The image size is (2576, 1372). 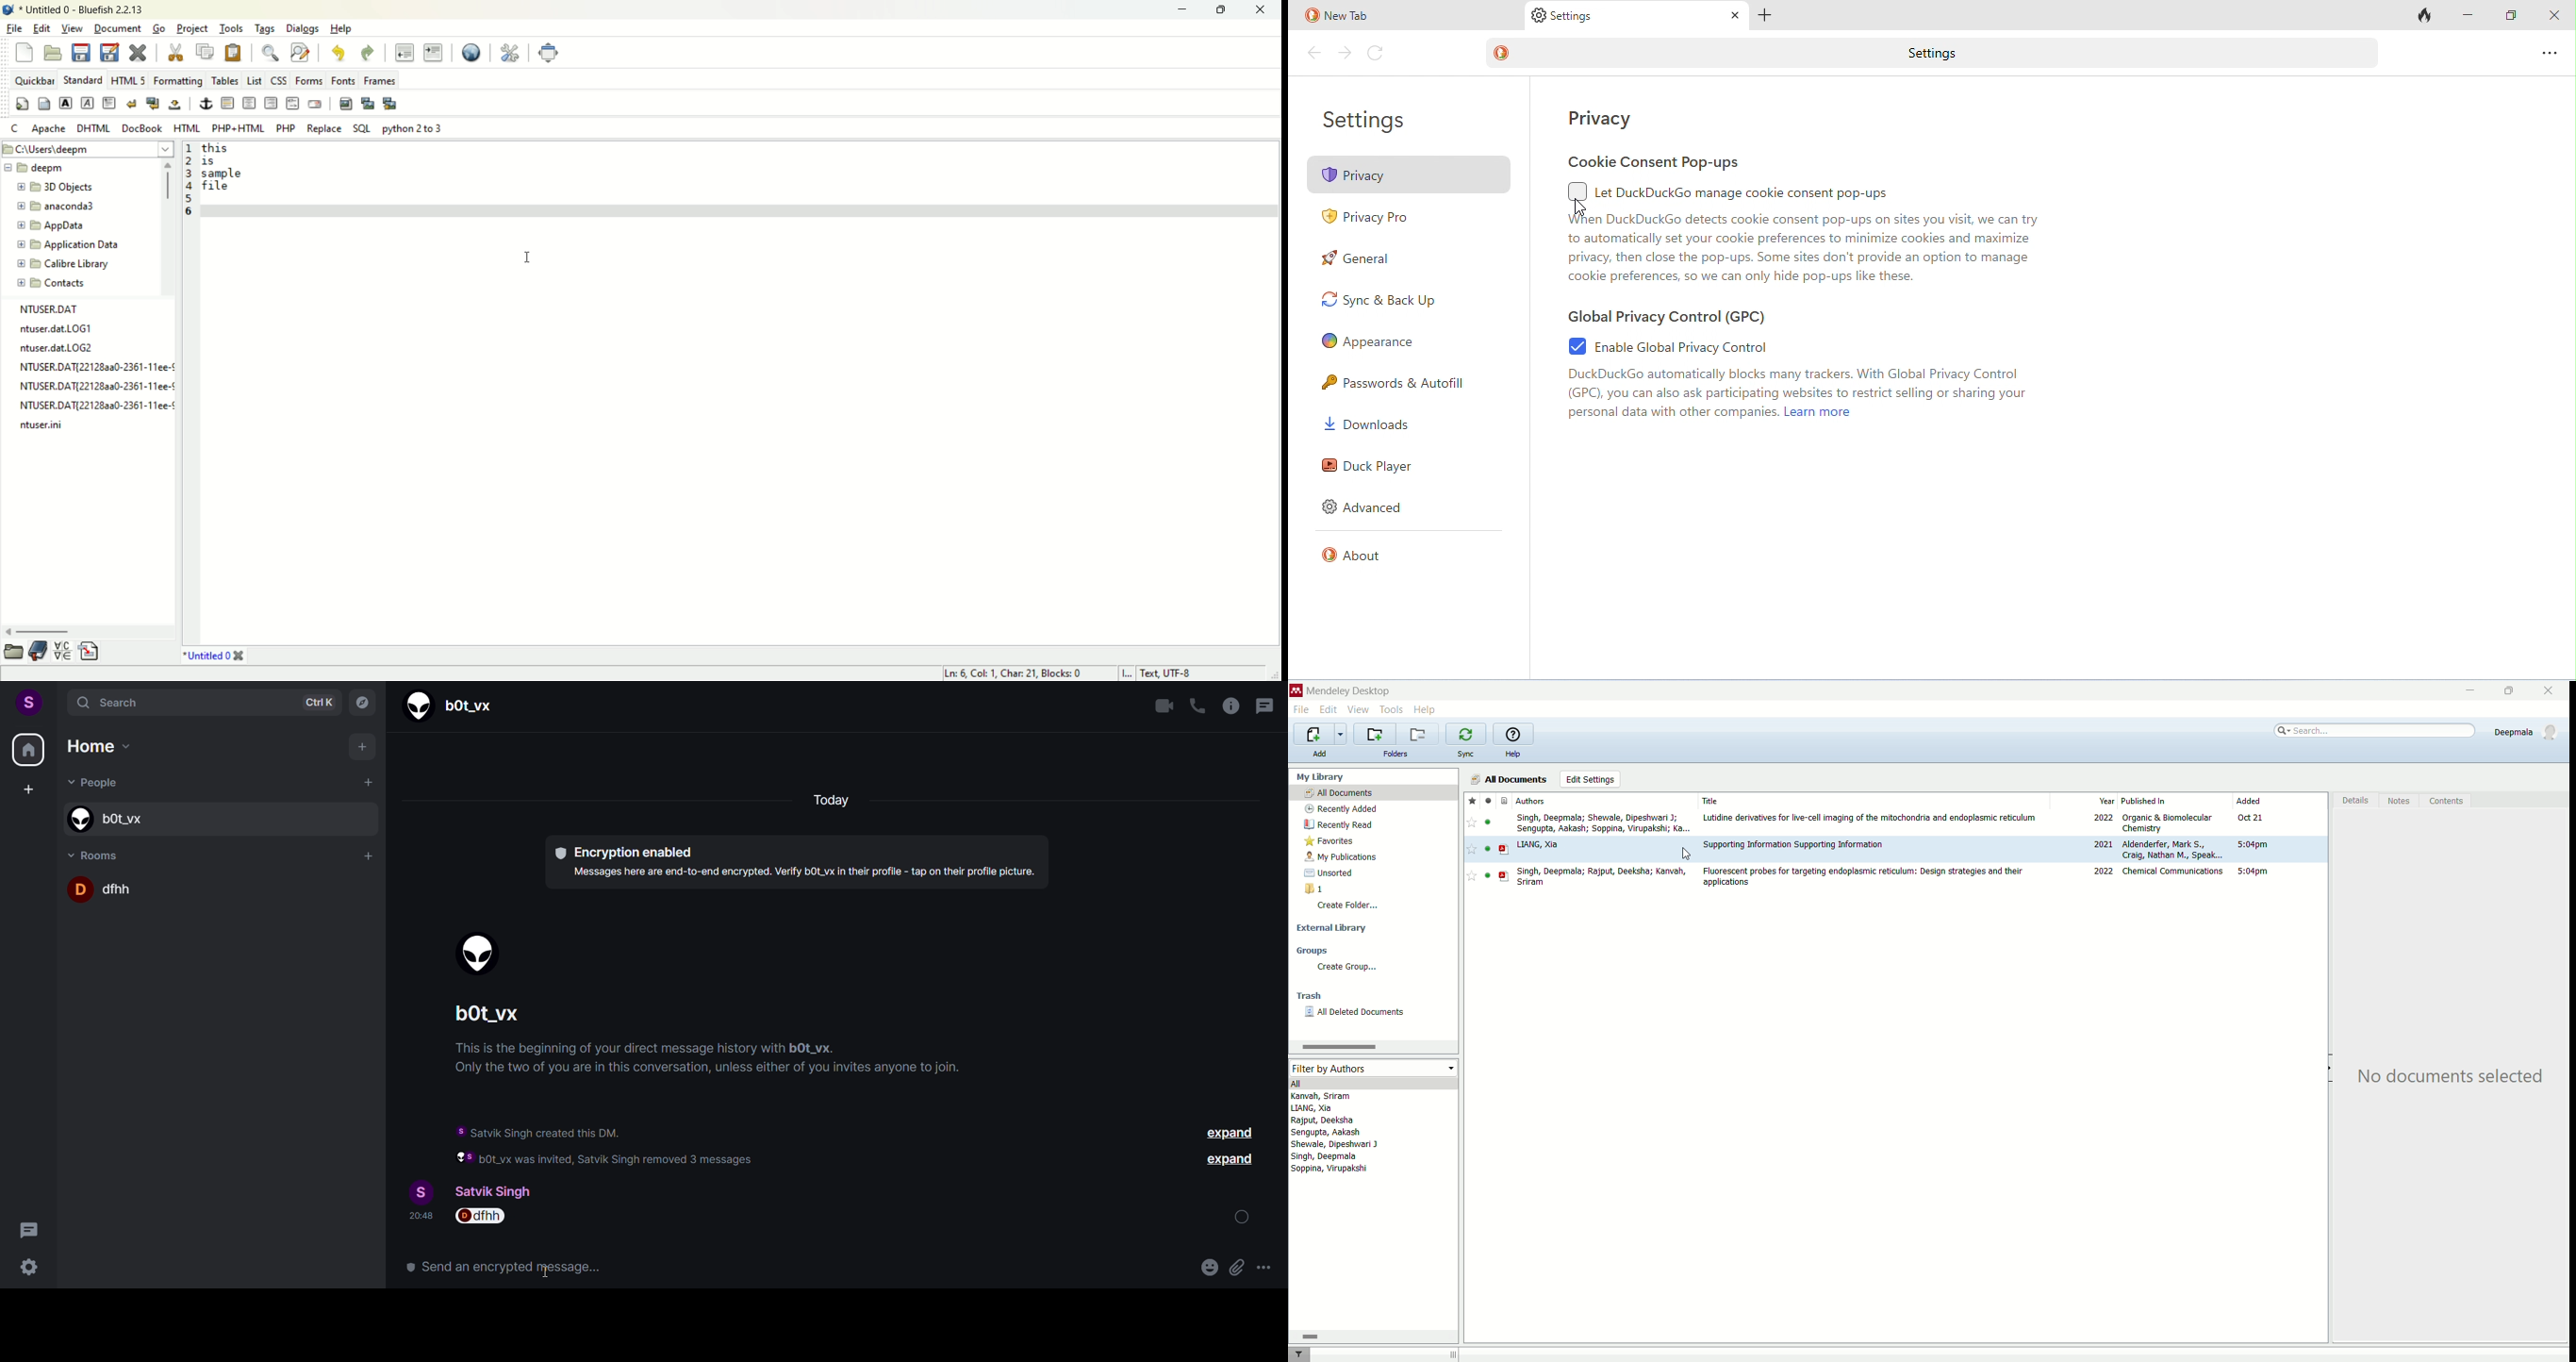 I want to click on room, so click(x=98, y=853).